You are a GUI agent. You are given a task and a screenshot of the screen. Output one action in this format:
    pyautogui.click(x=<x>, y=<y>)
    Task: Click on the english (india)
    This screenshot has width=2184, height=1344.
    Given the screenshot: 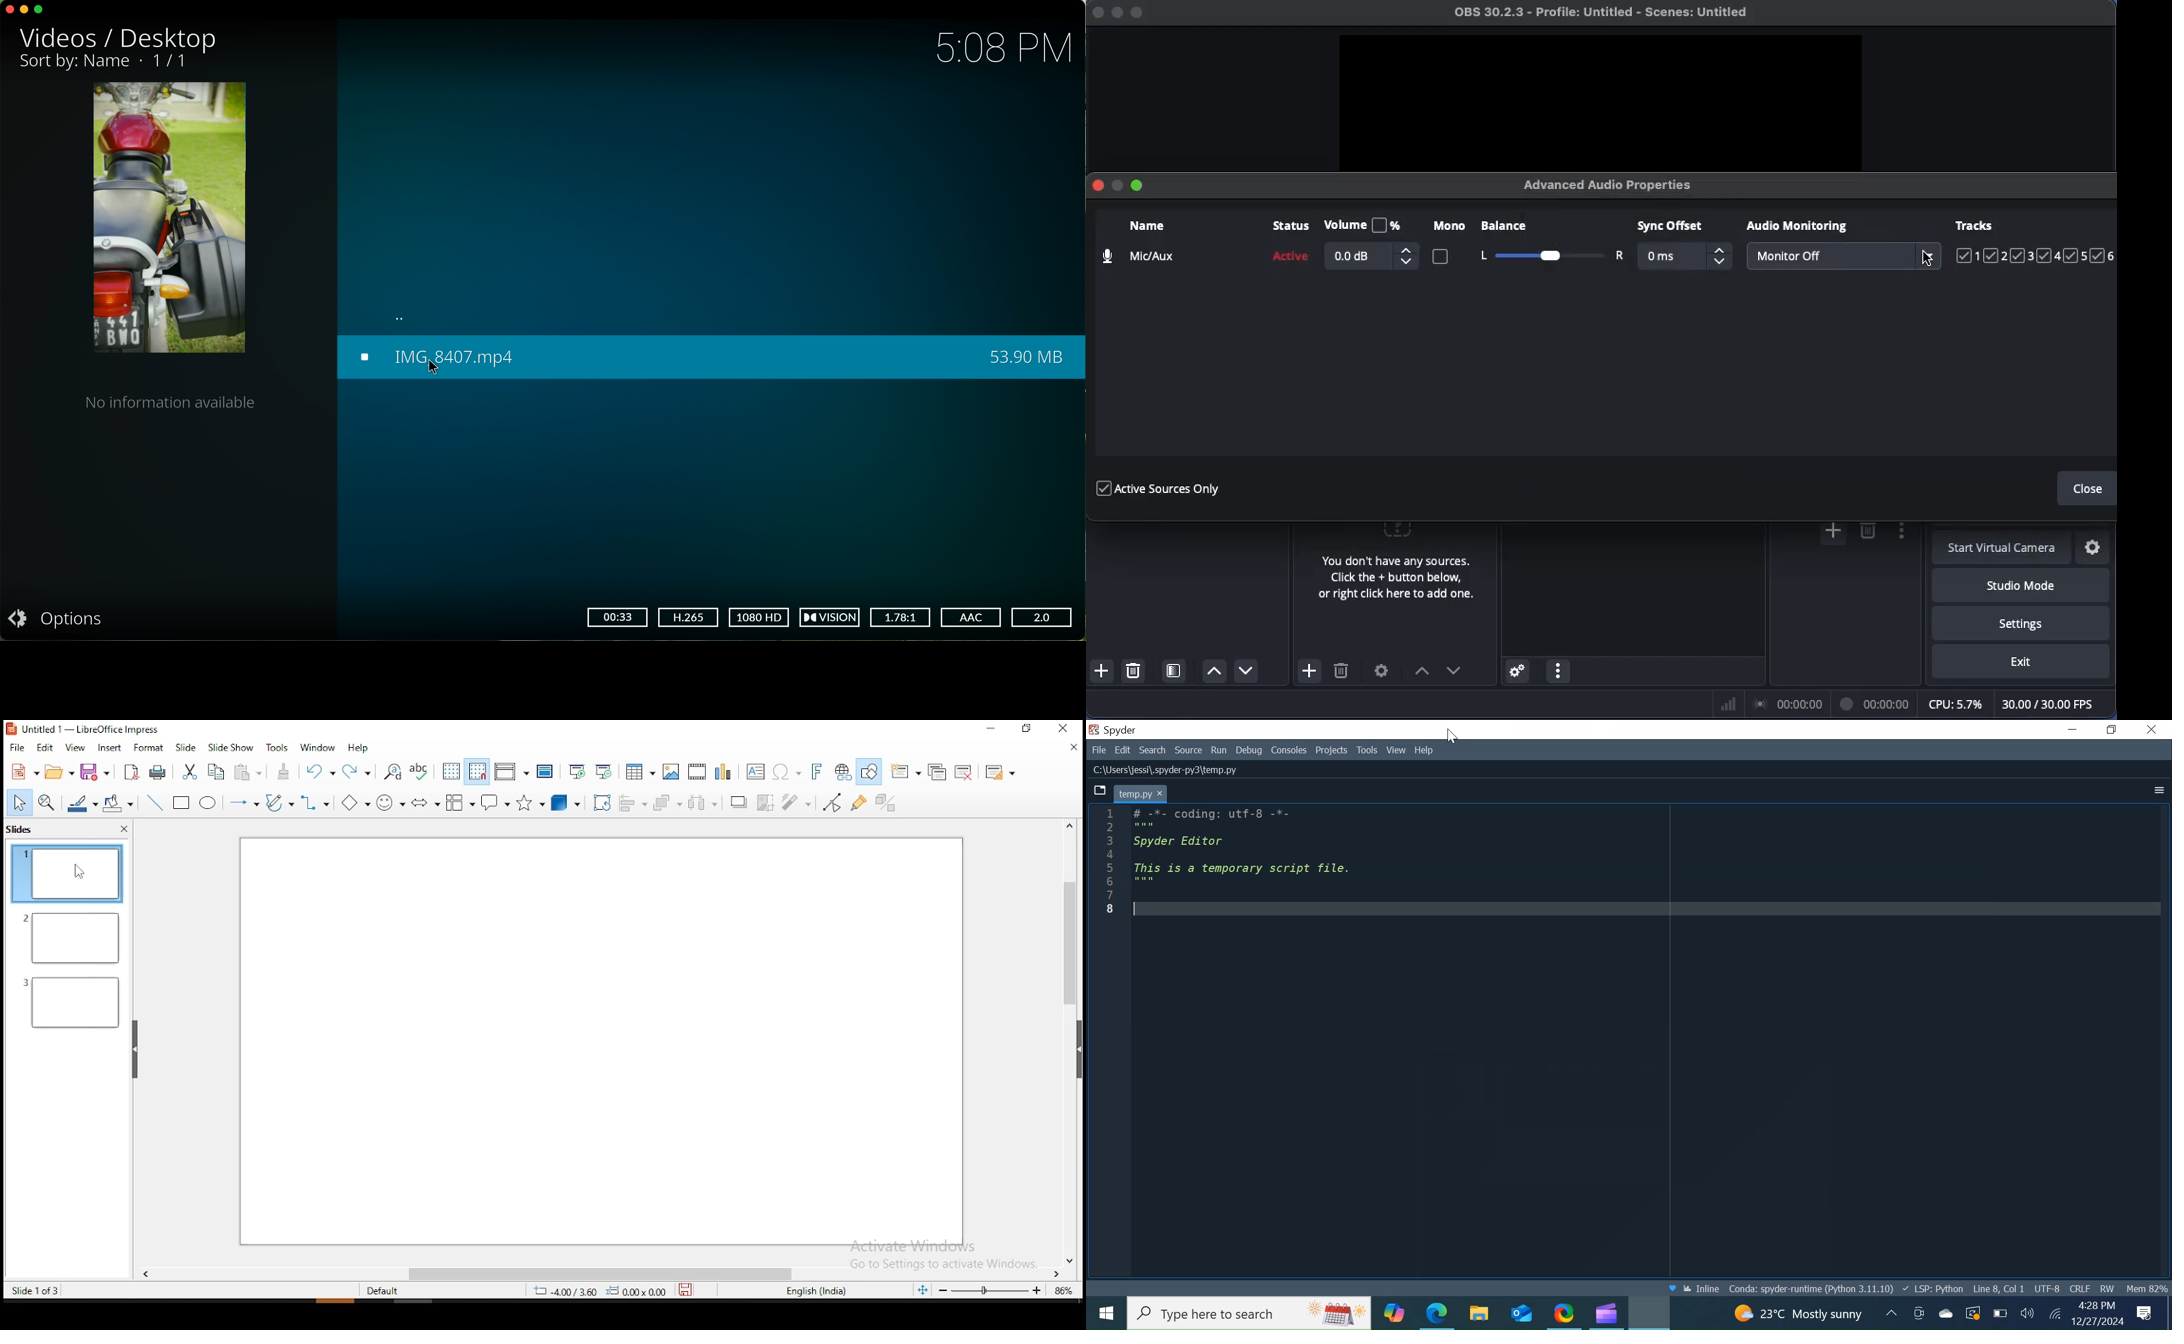 What is the action you would take?
    pyautogui.click(x=814, y=1292)
    